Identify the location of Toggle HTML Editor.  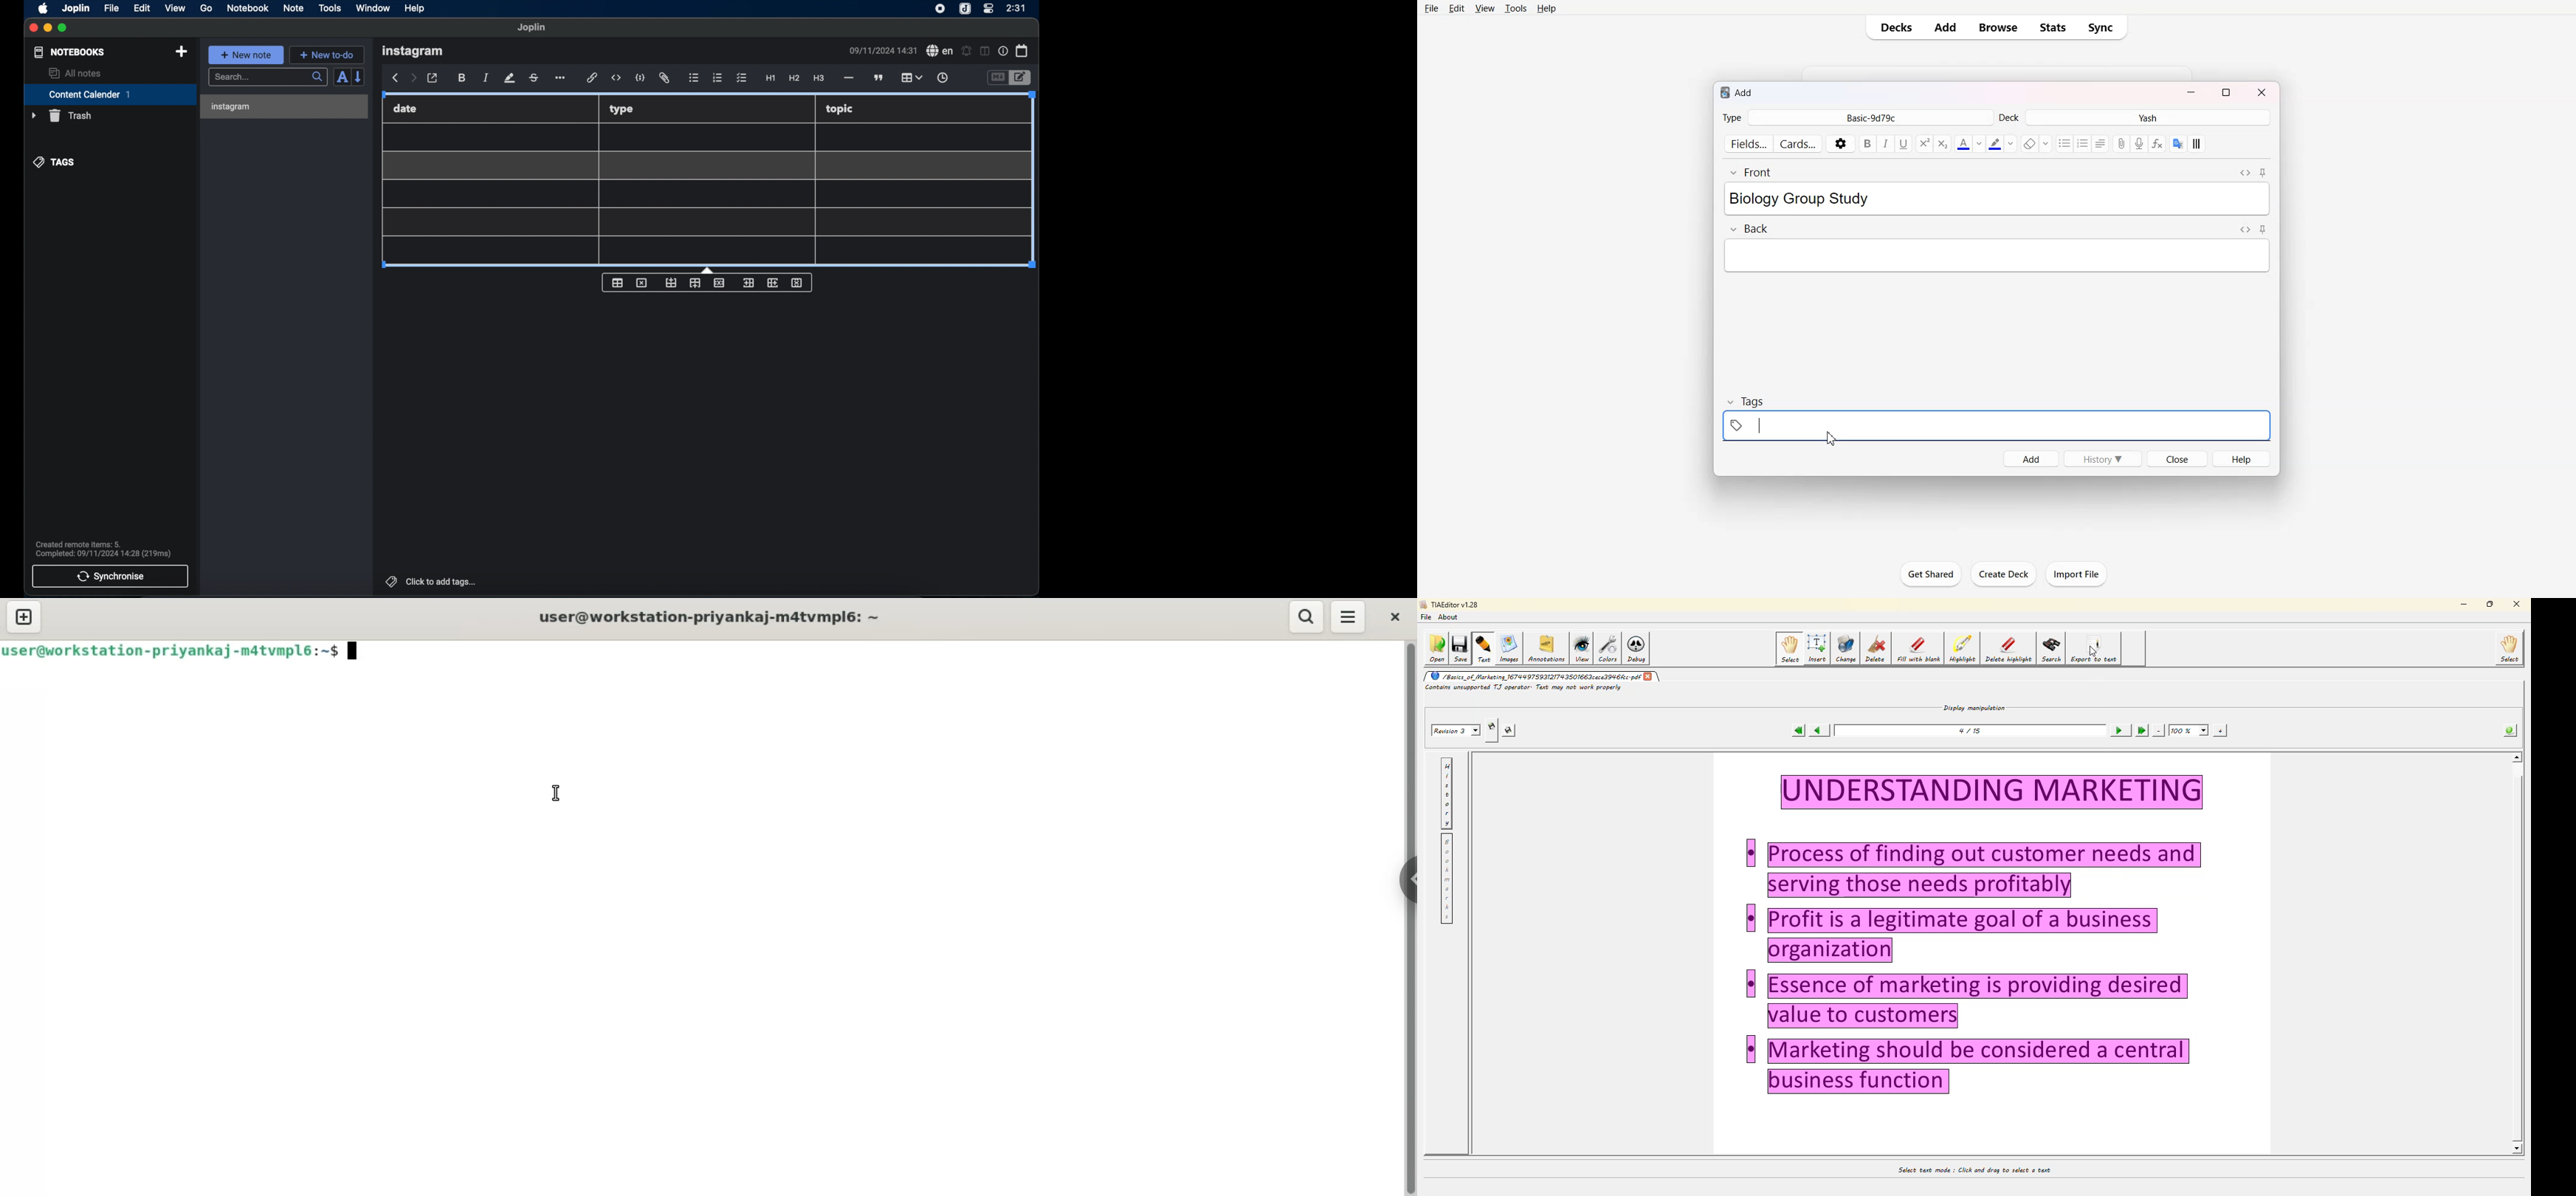
(2245, 230).